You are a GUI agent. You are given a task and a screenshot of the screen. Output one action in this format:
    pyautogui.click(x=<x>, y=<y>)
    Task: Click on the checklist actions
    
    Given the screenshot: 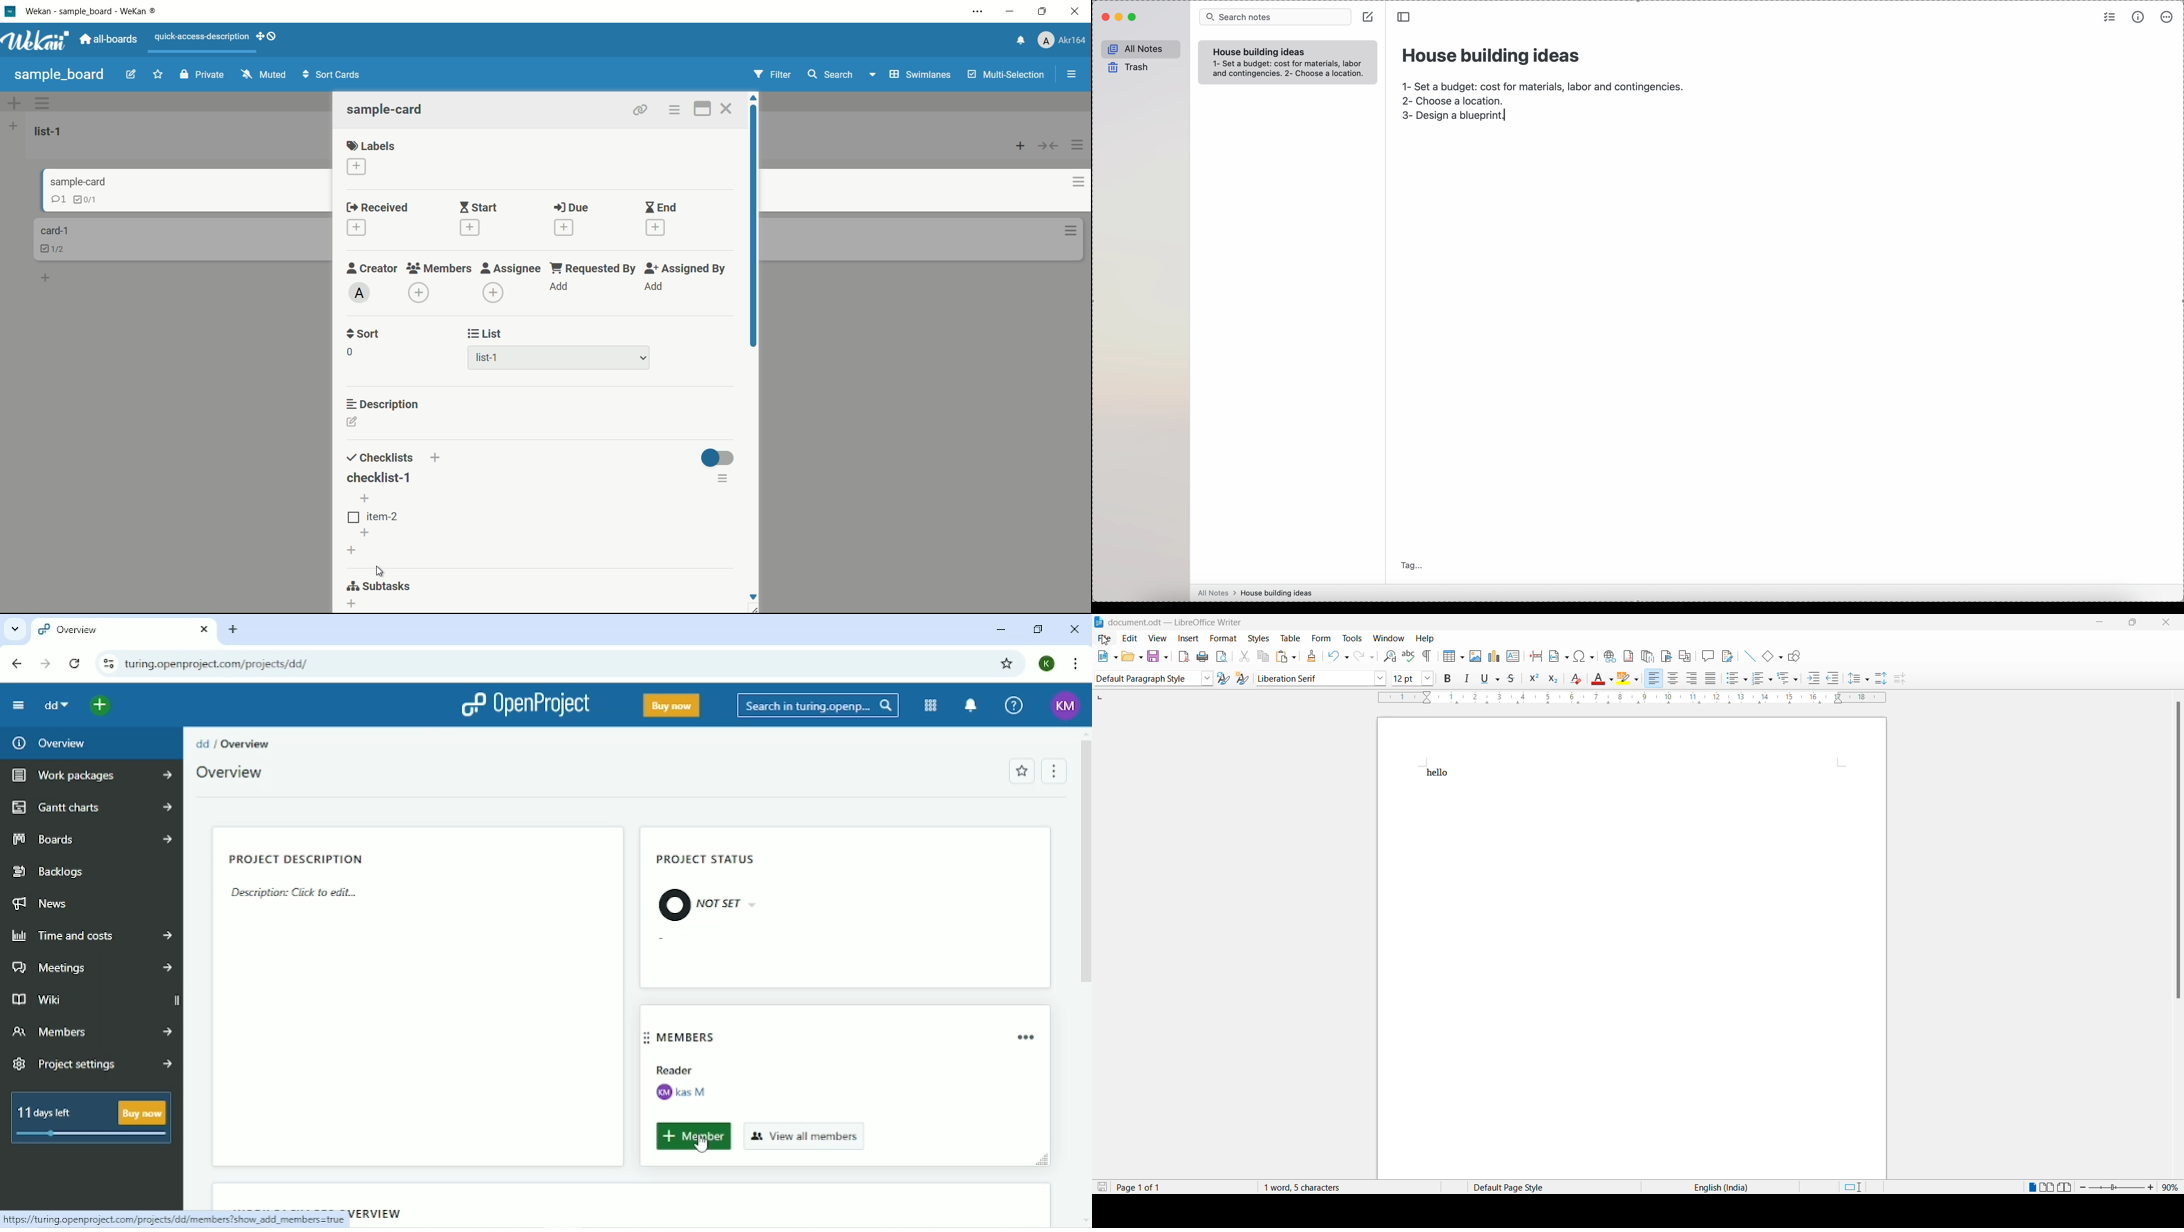 What is the action you would take?
    pyautogui.click(x=724, y=478)
    